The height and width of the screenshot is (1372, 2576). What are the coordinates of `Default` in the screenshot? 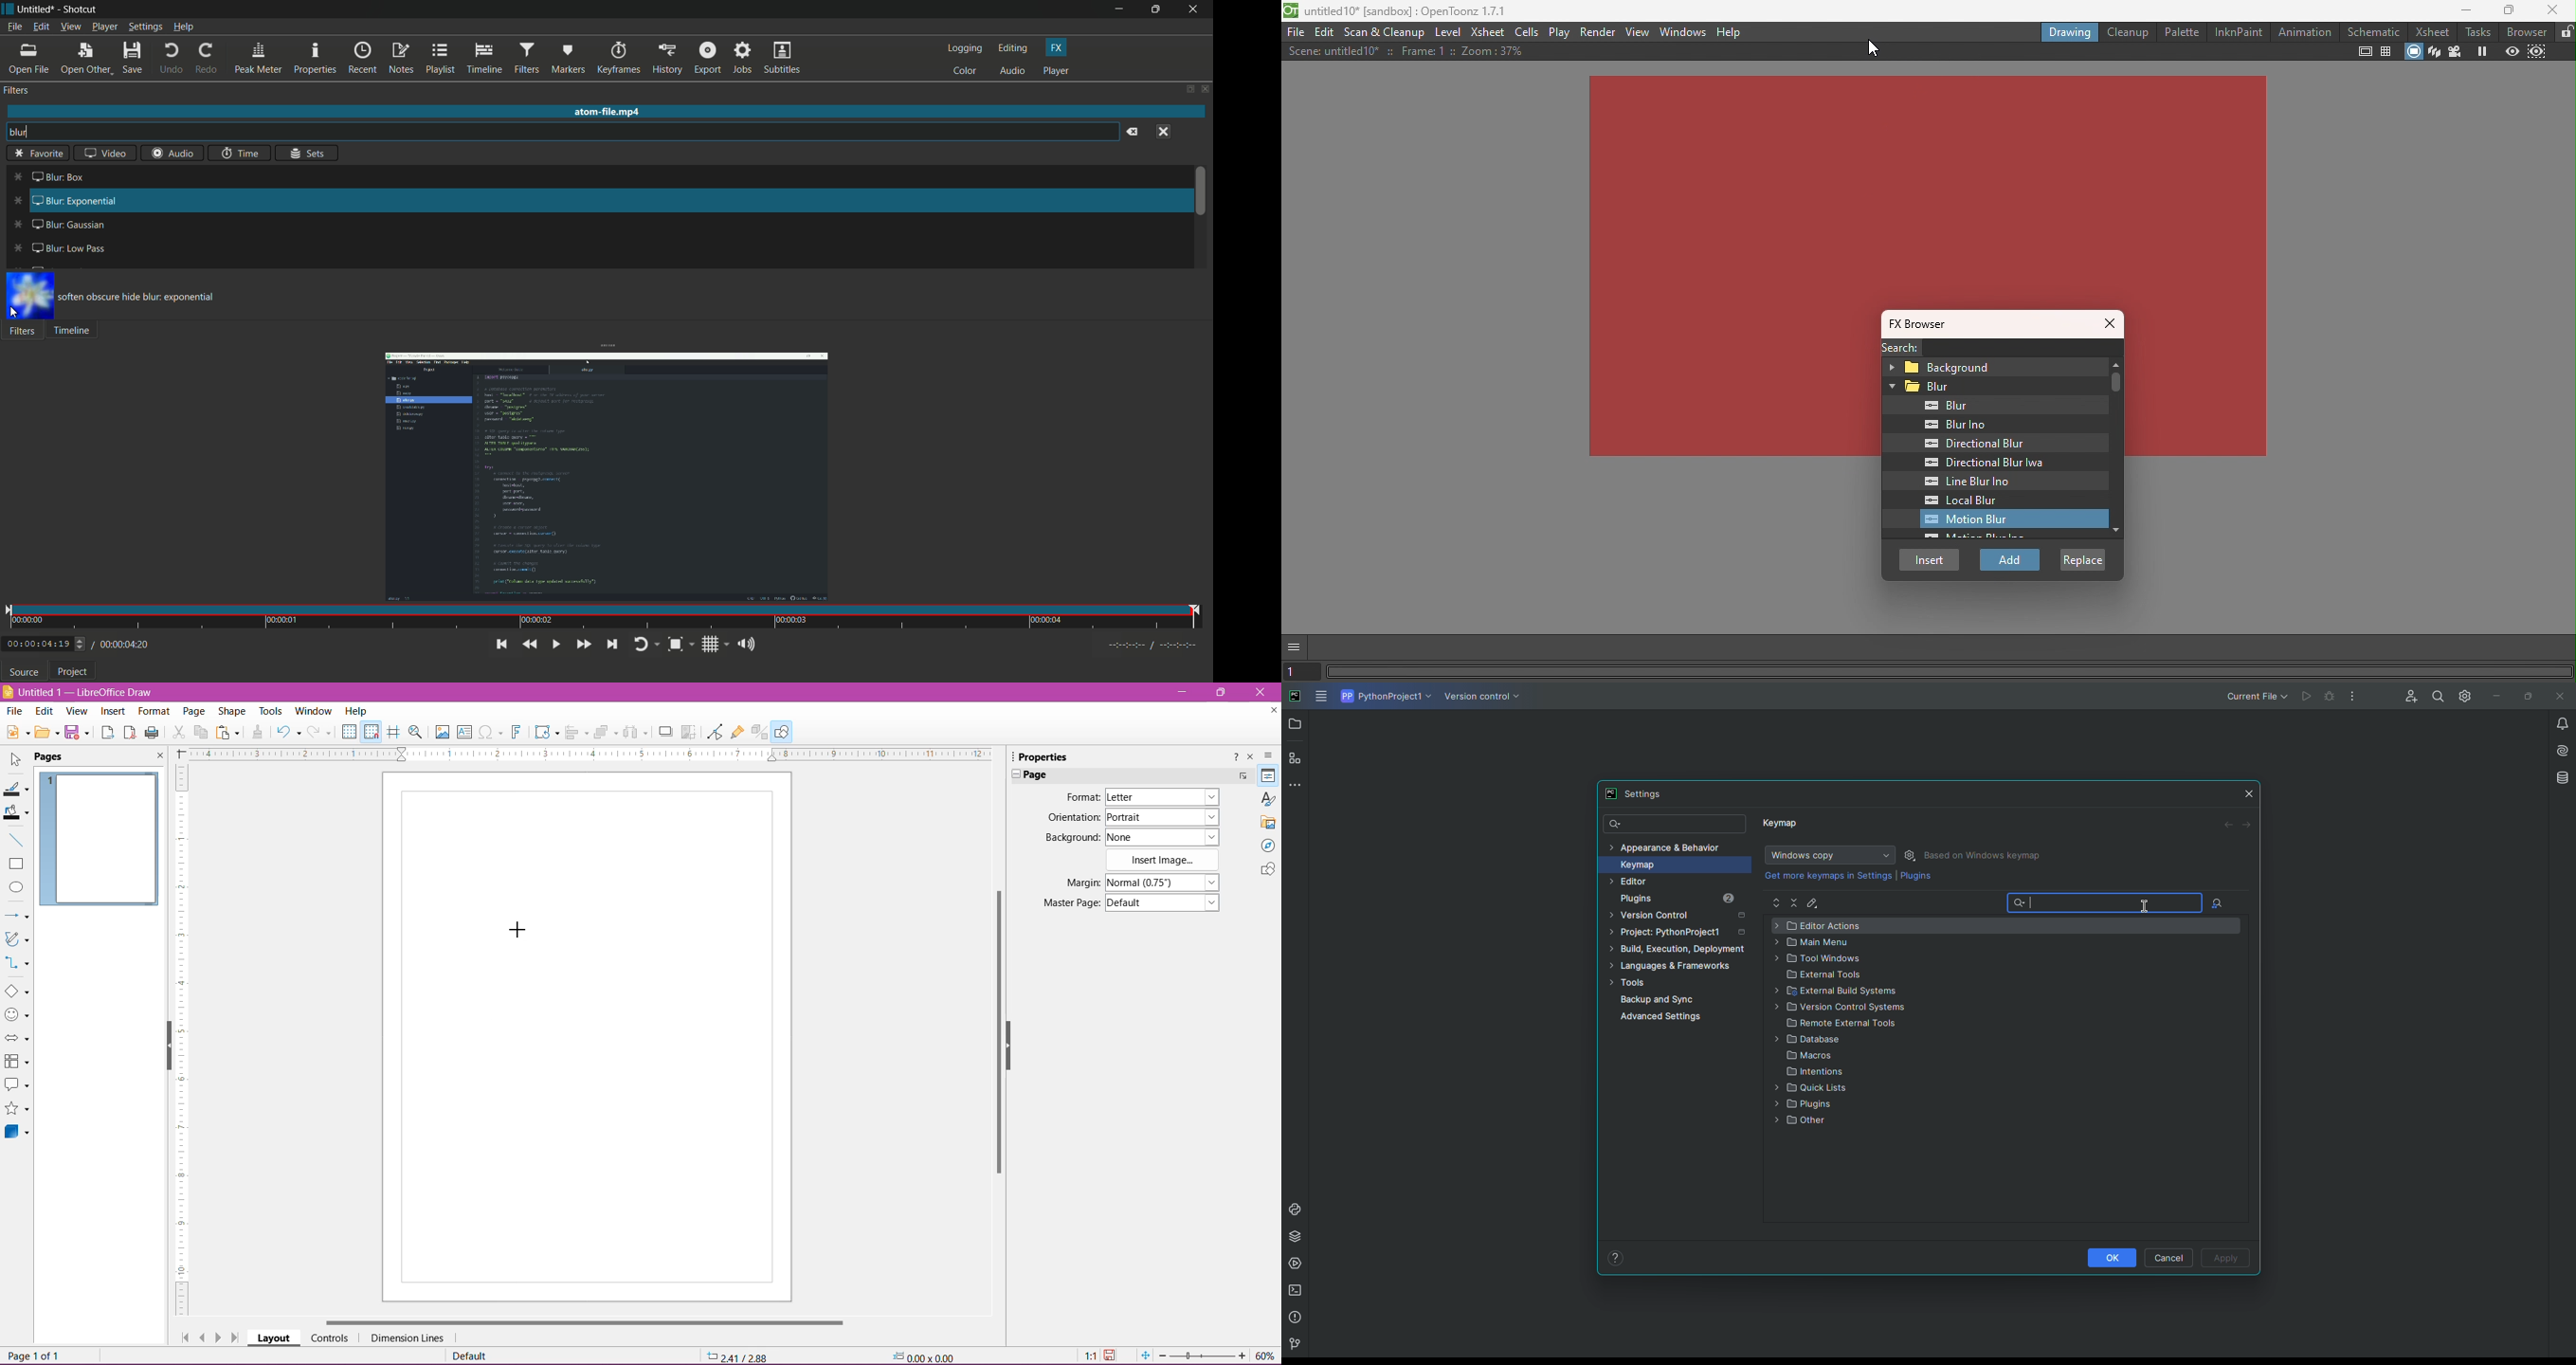 It's located at (473, 1356).